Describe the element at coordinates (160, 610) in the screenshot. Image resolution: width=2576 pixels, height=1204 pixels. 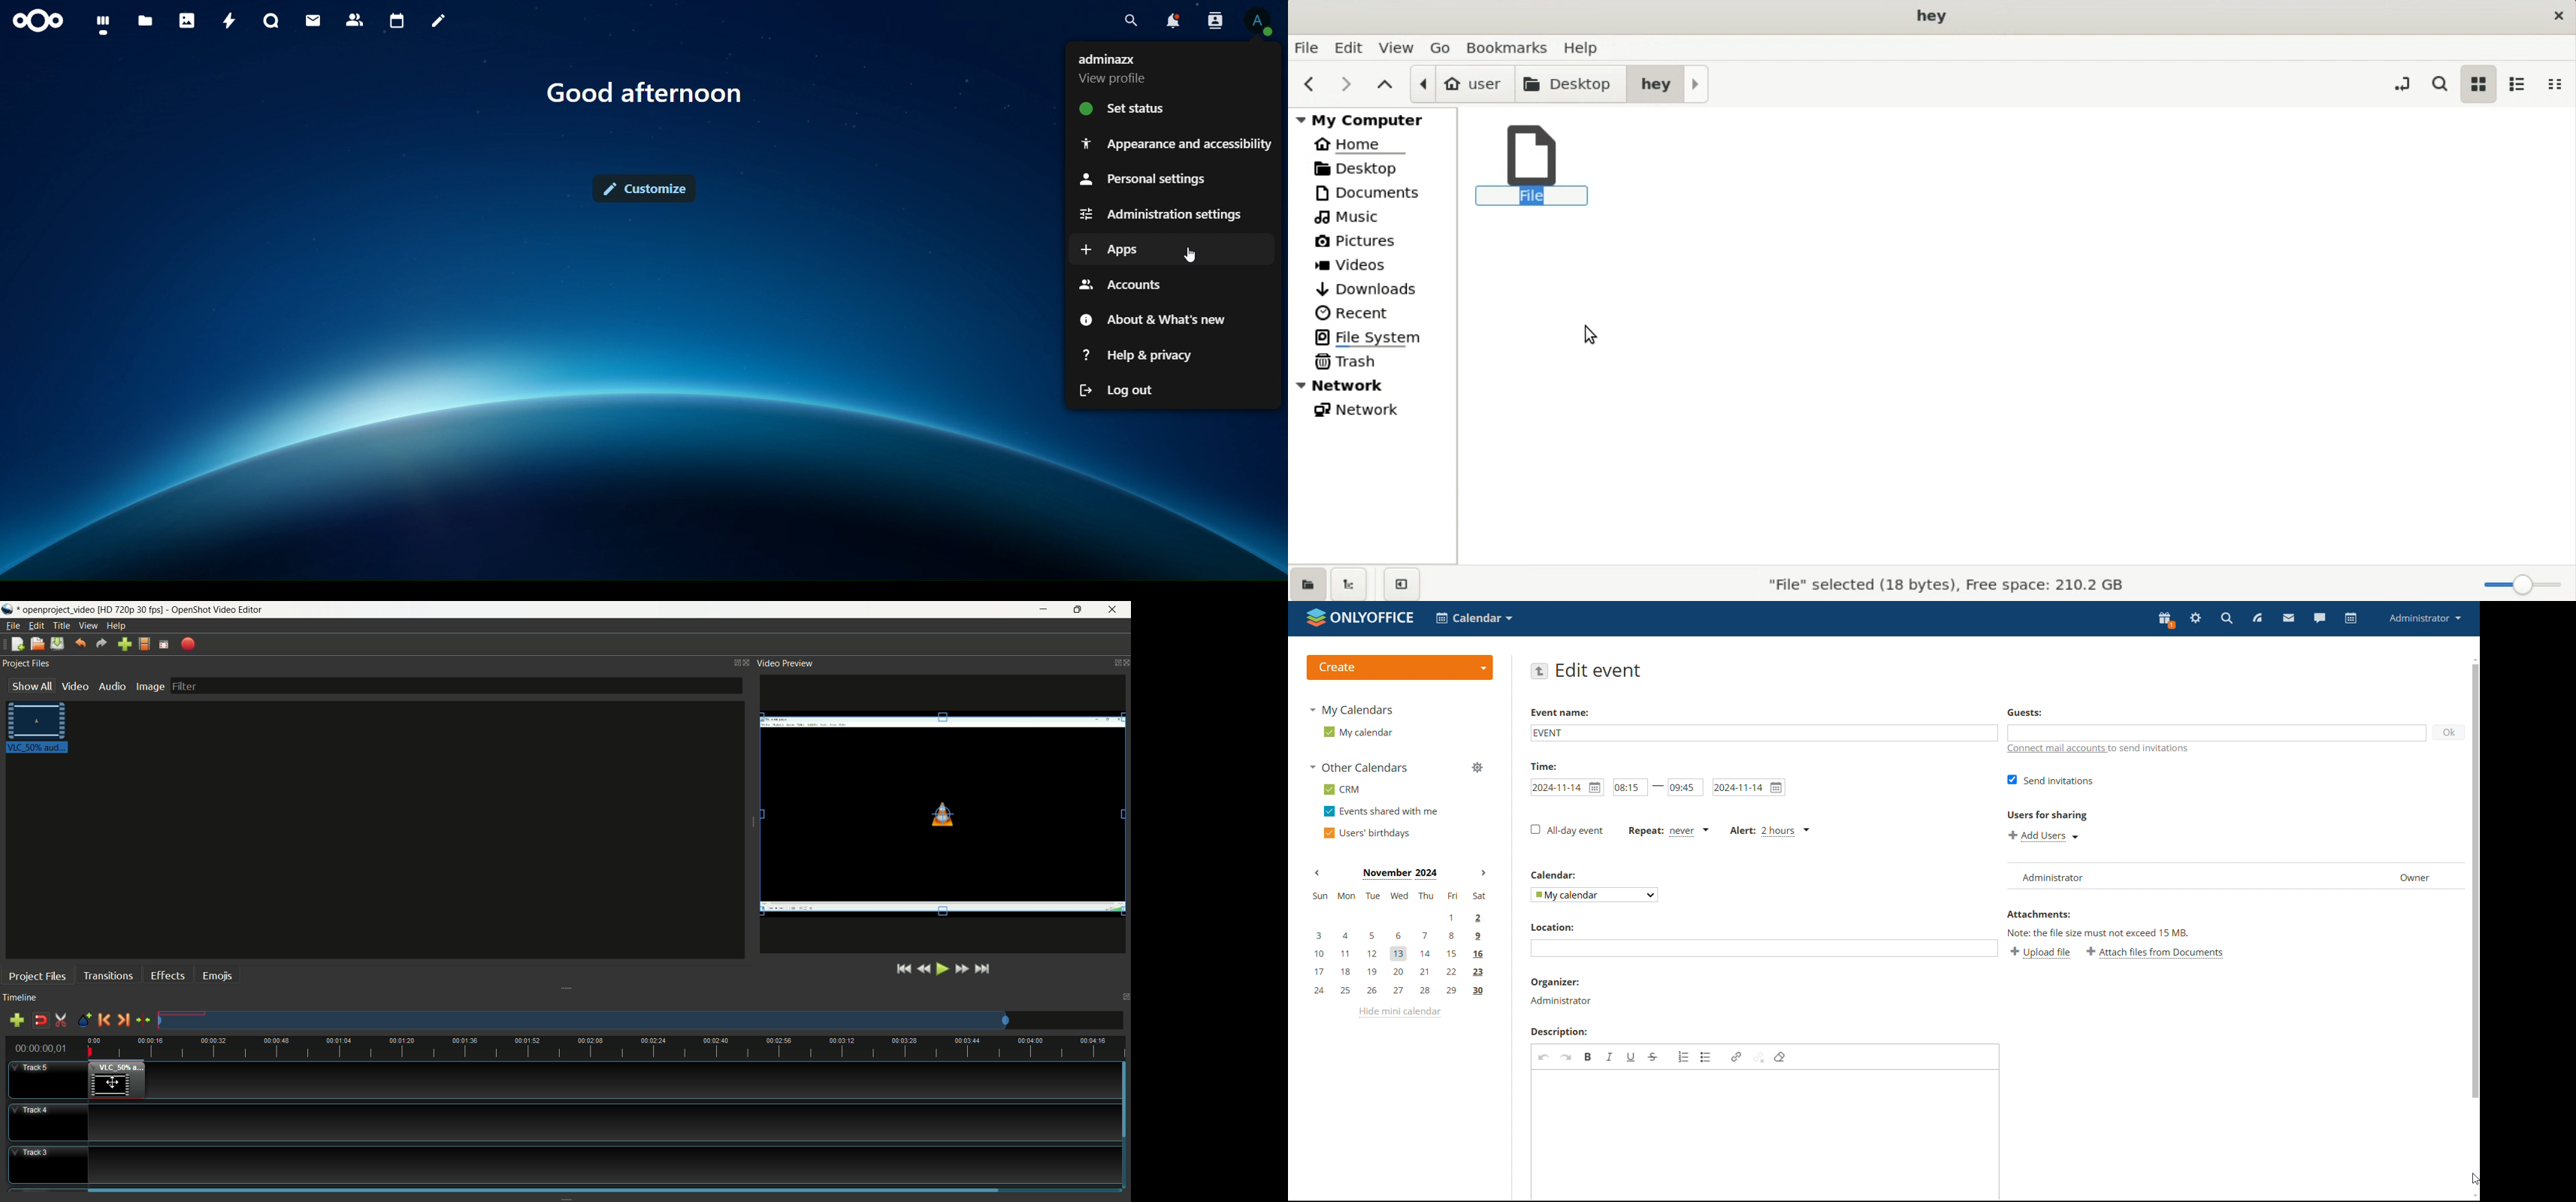
I see `openproject_video [HD 720p 30 fps] - OpenShot Video Editor` at that location.